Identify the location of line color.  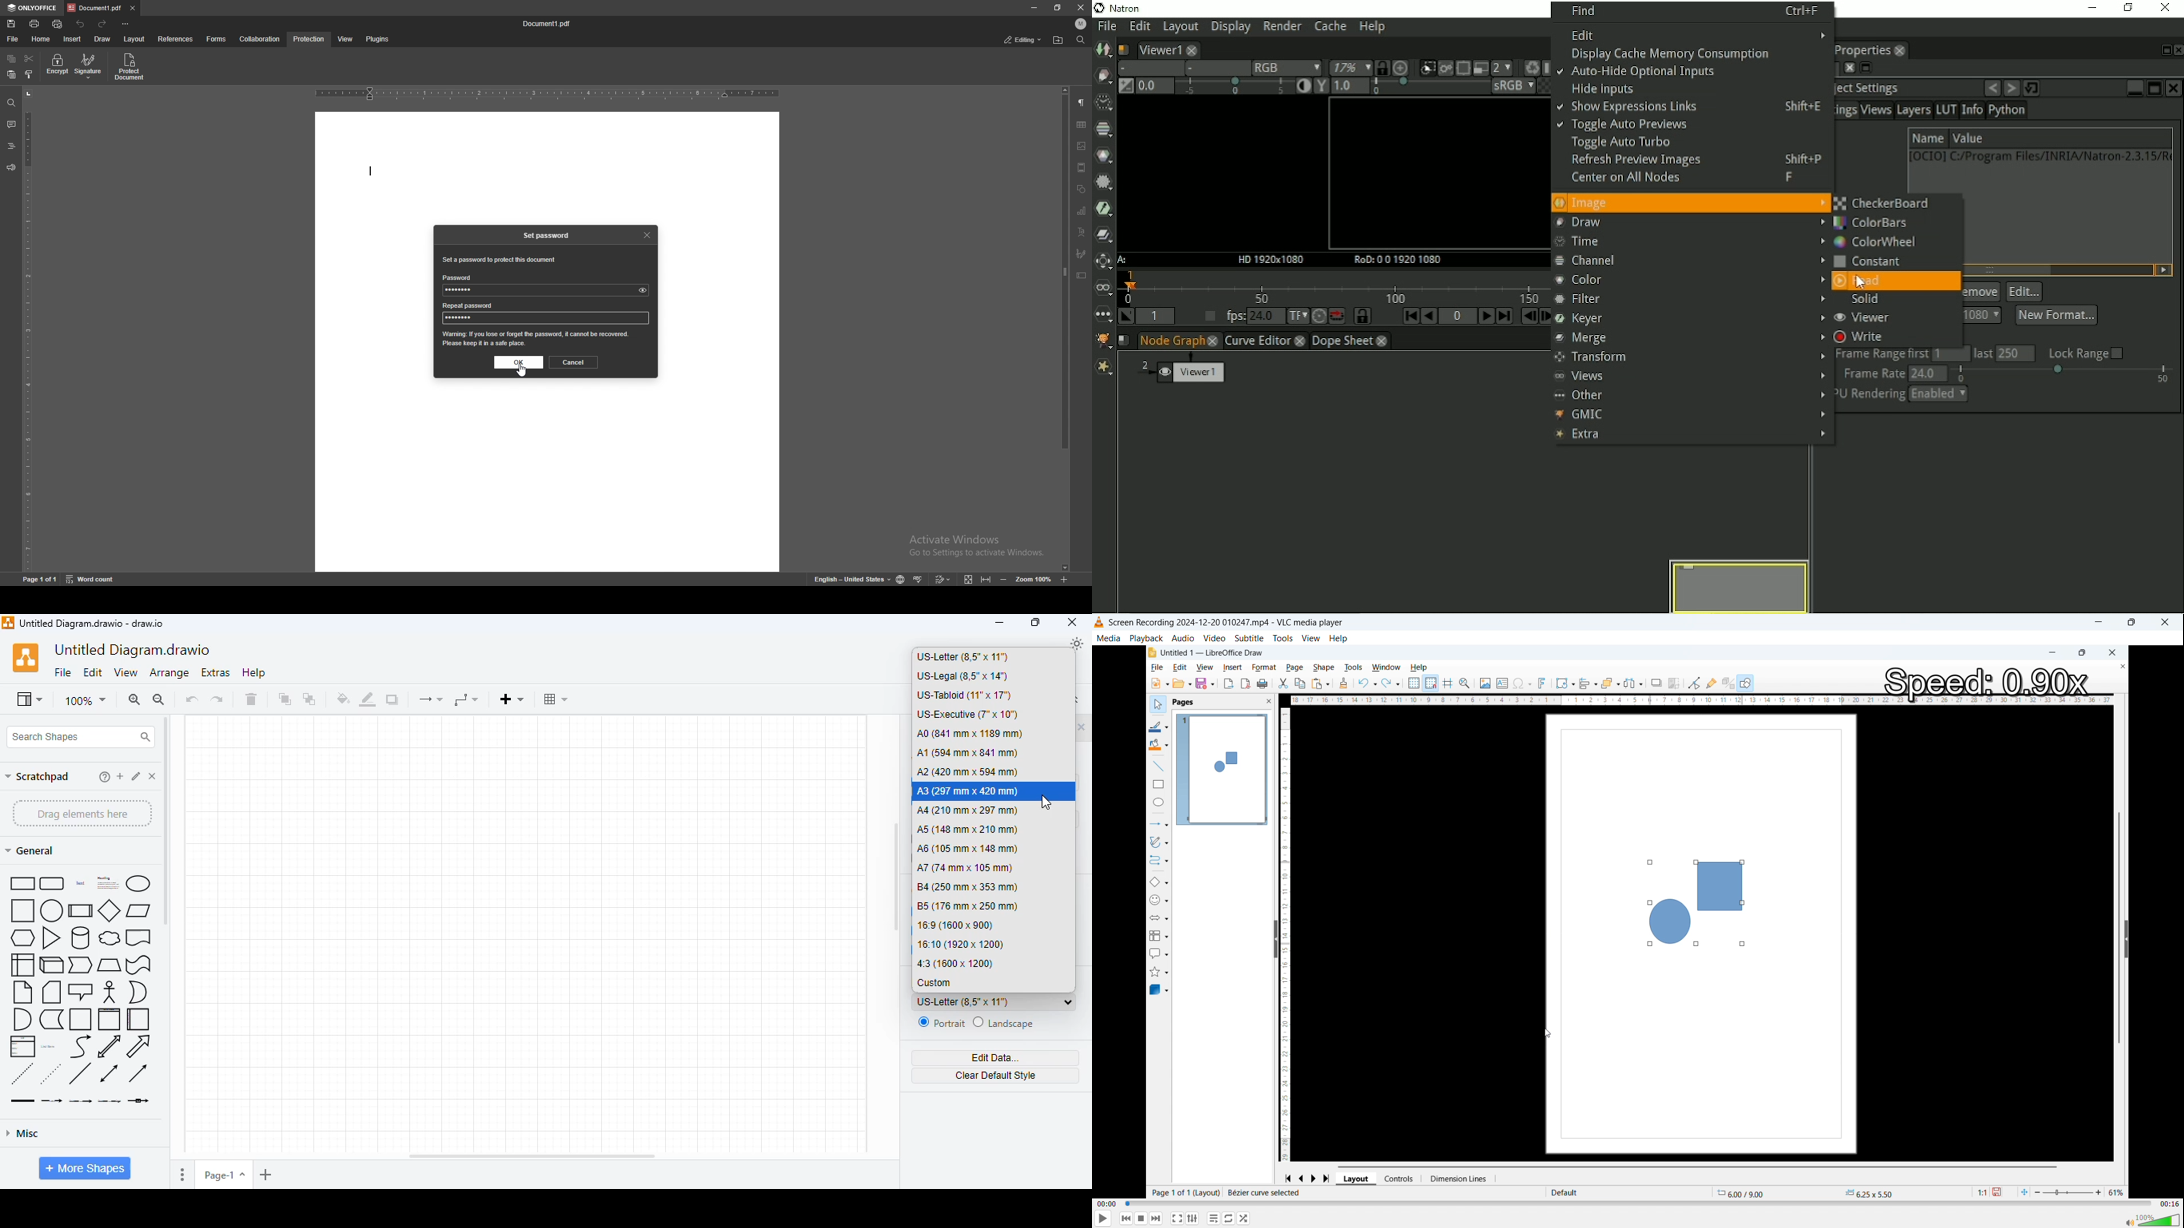
(368, 700).